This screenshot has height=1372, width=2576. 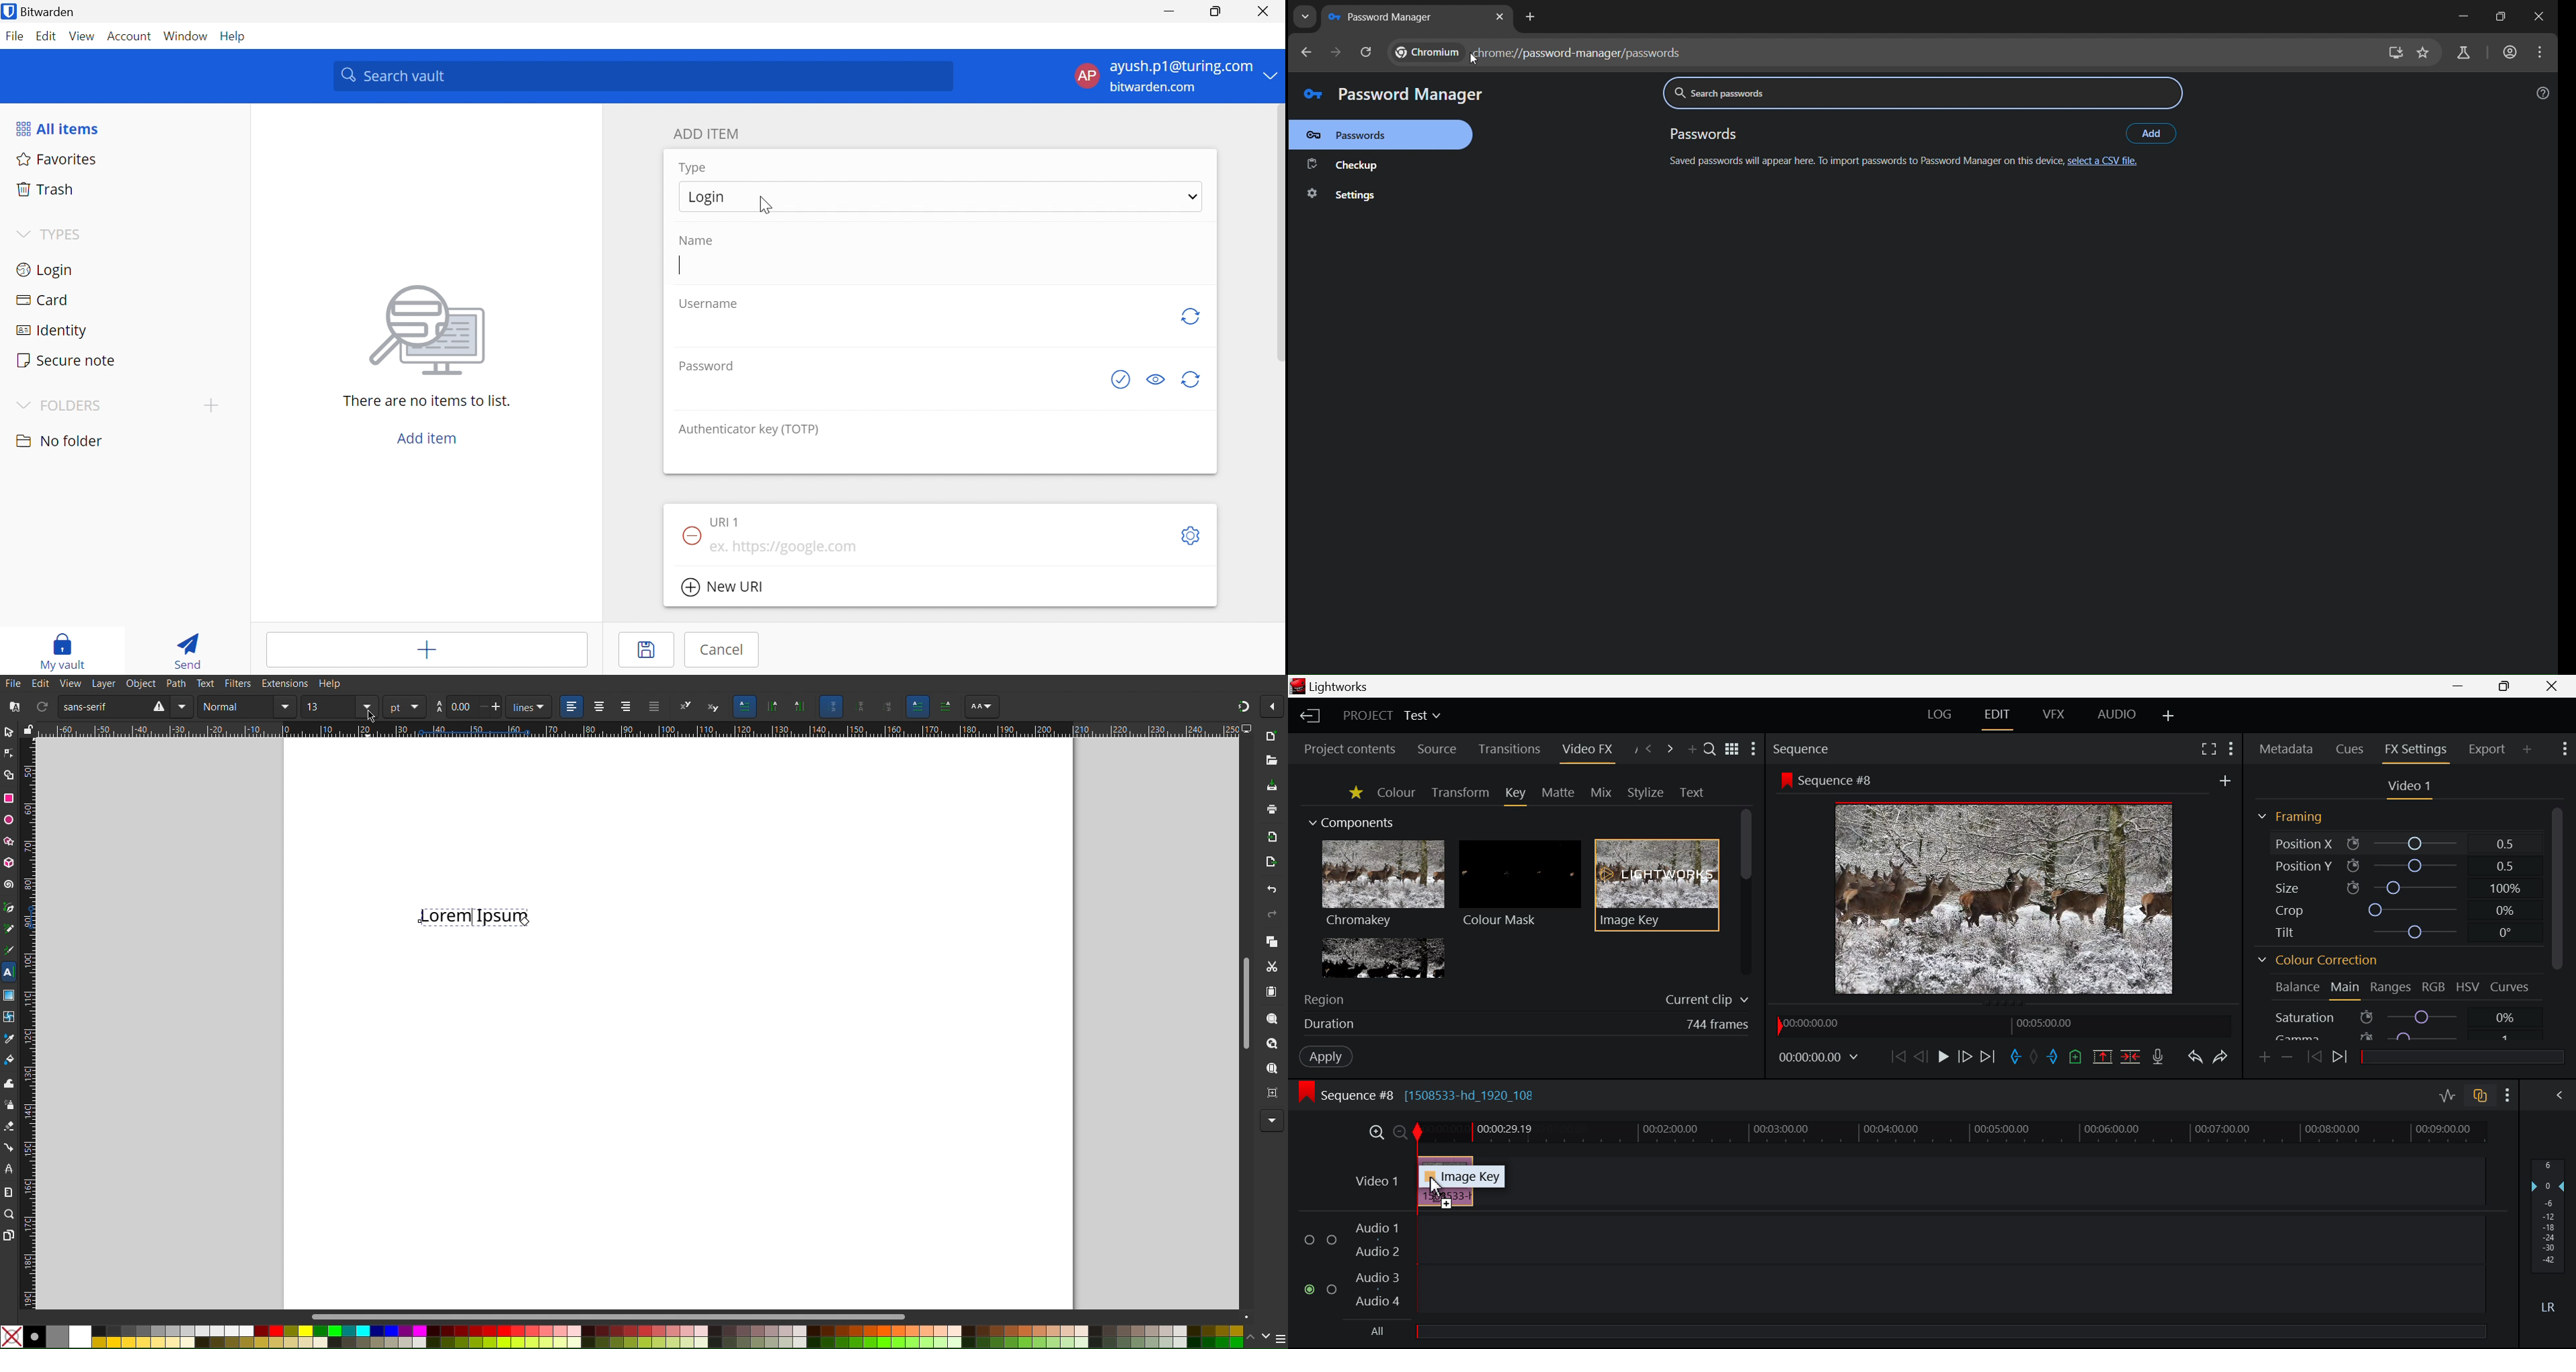 What do you see at coordinates (1332, 687) in the screenshot?
I see `lightworks` at bounding box center [1332, 687].